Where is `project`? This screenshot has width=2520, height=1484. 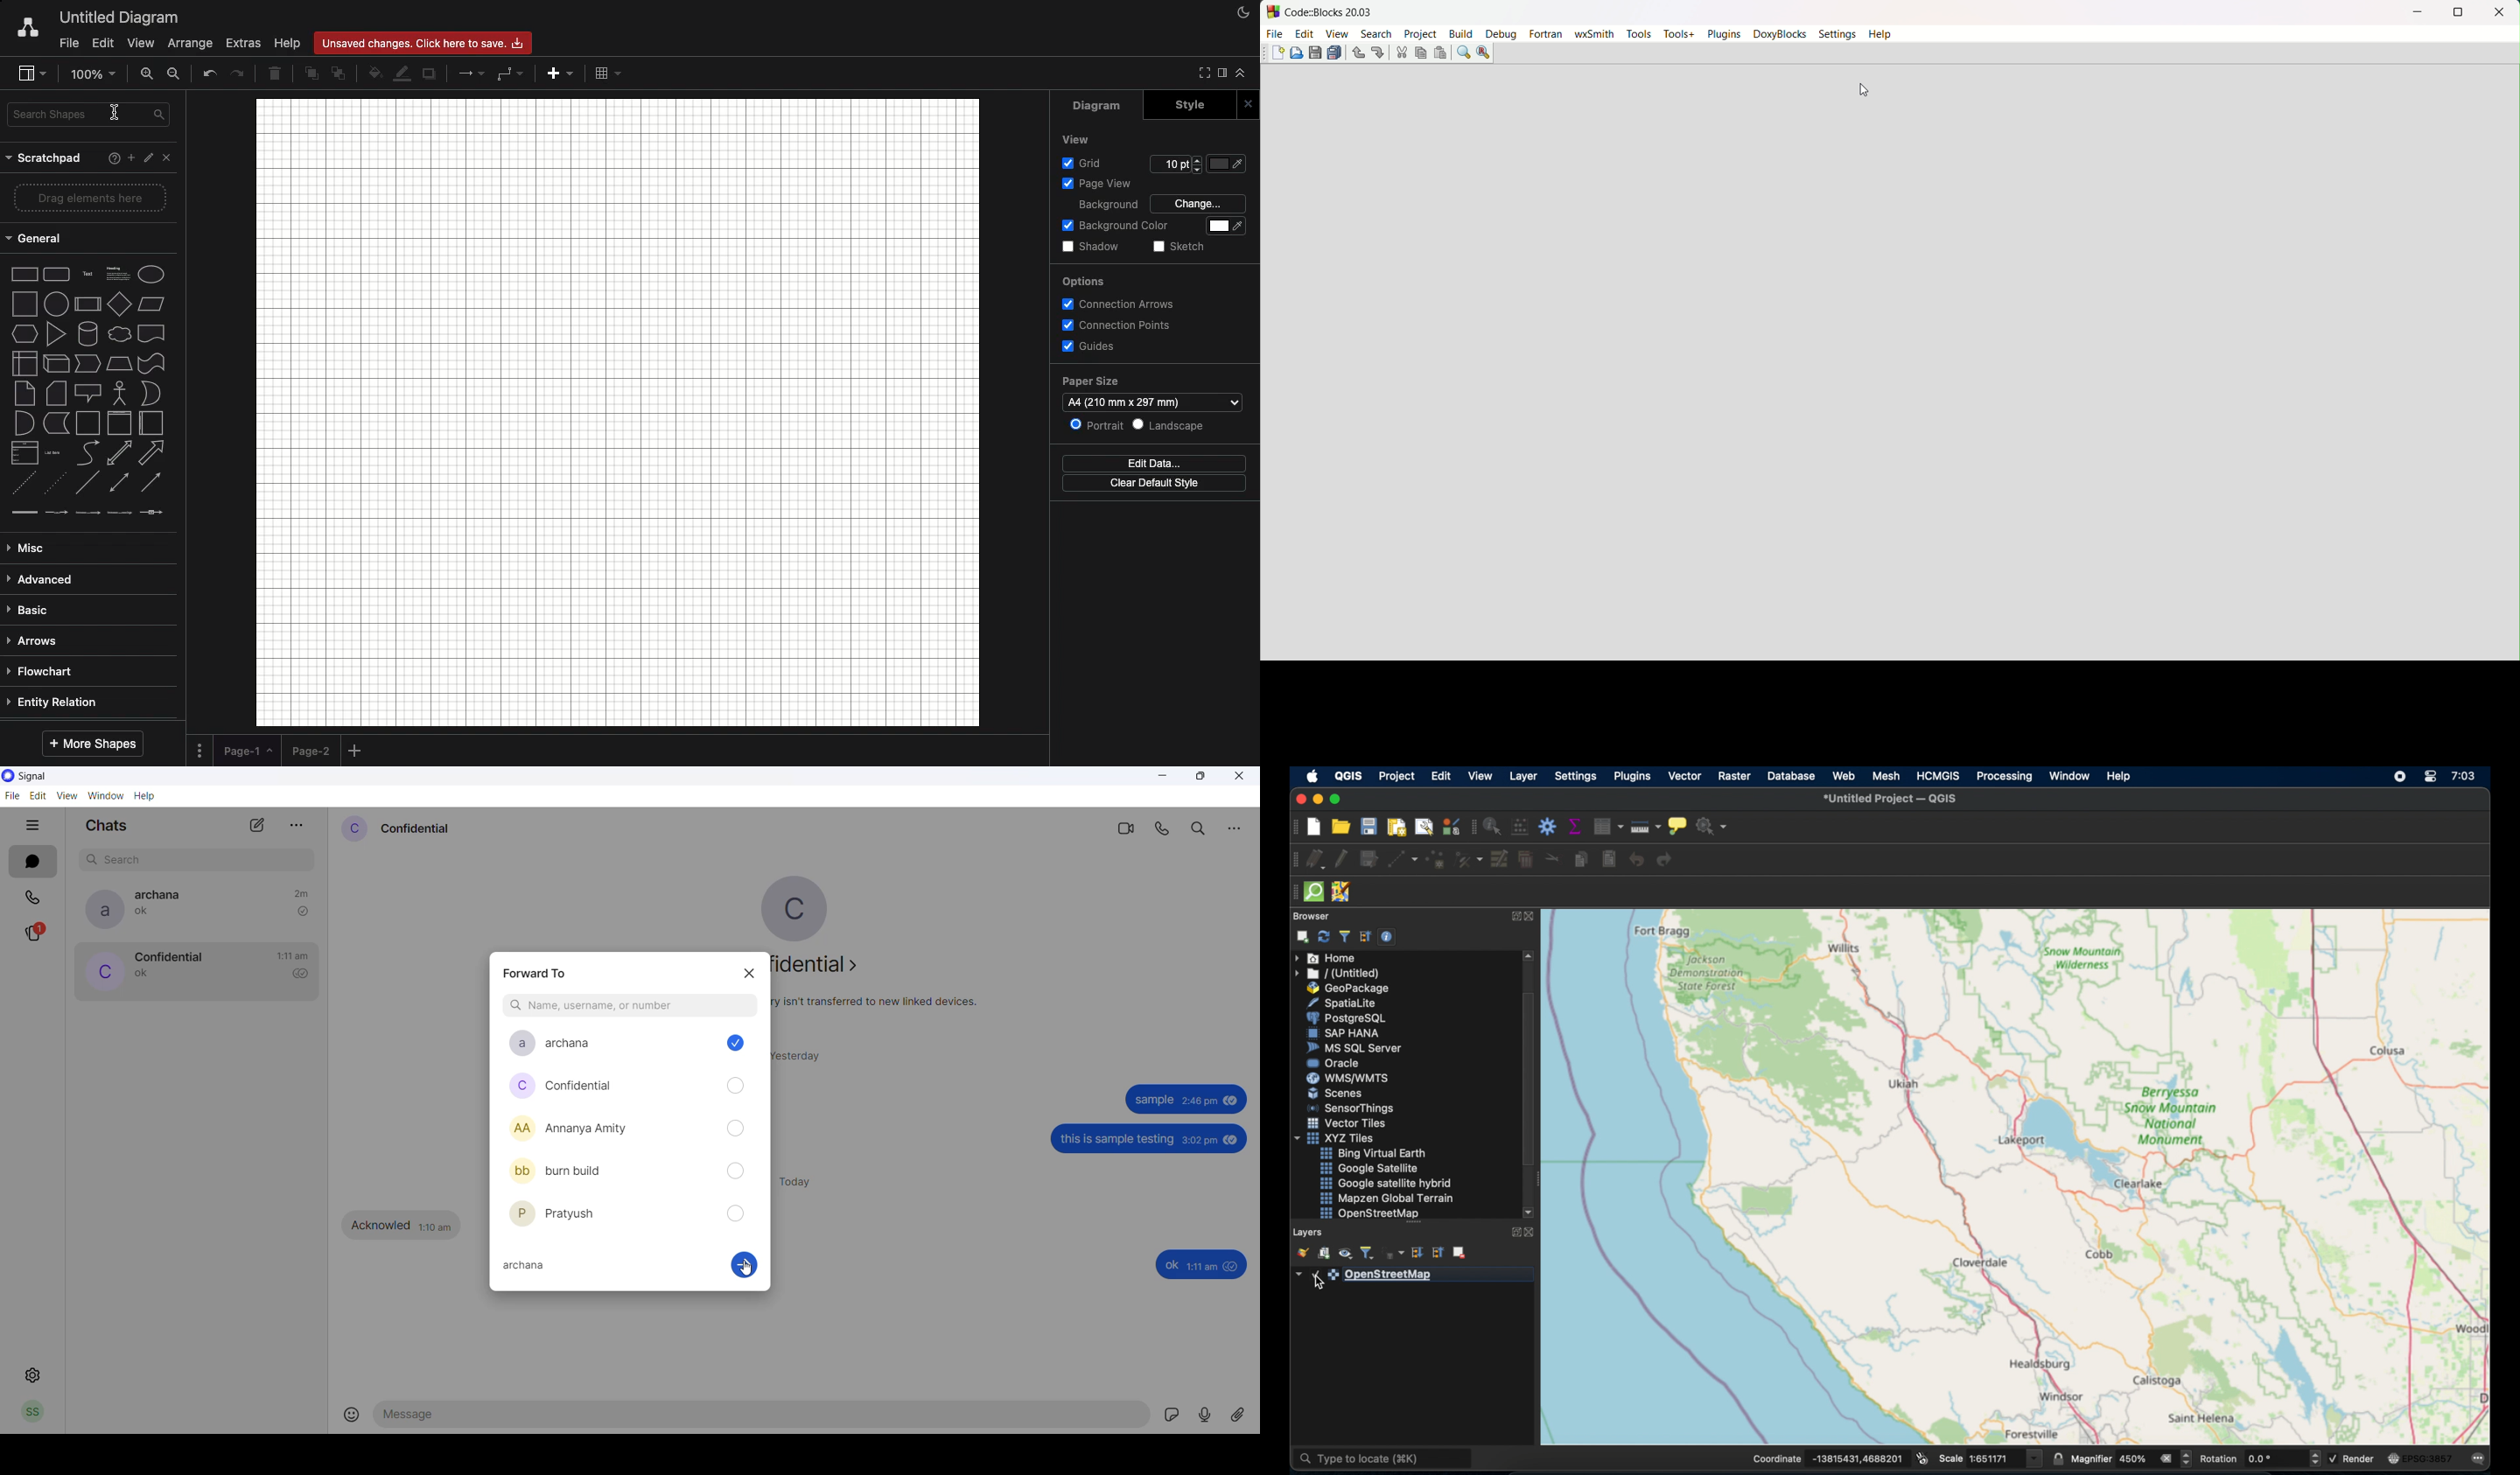
project is located at coordinates (1419, 35).